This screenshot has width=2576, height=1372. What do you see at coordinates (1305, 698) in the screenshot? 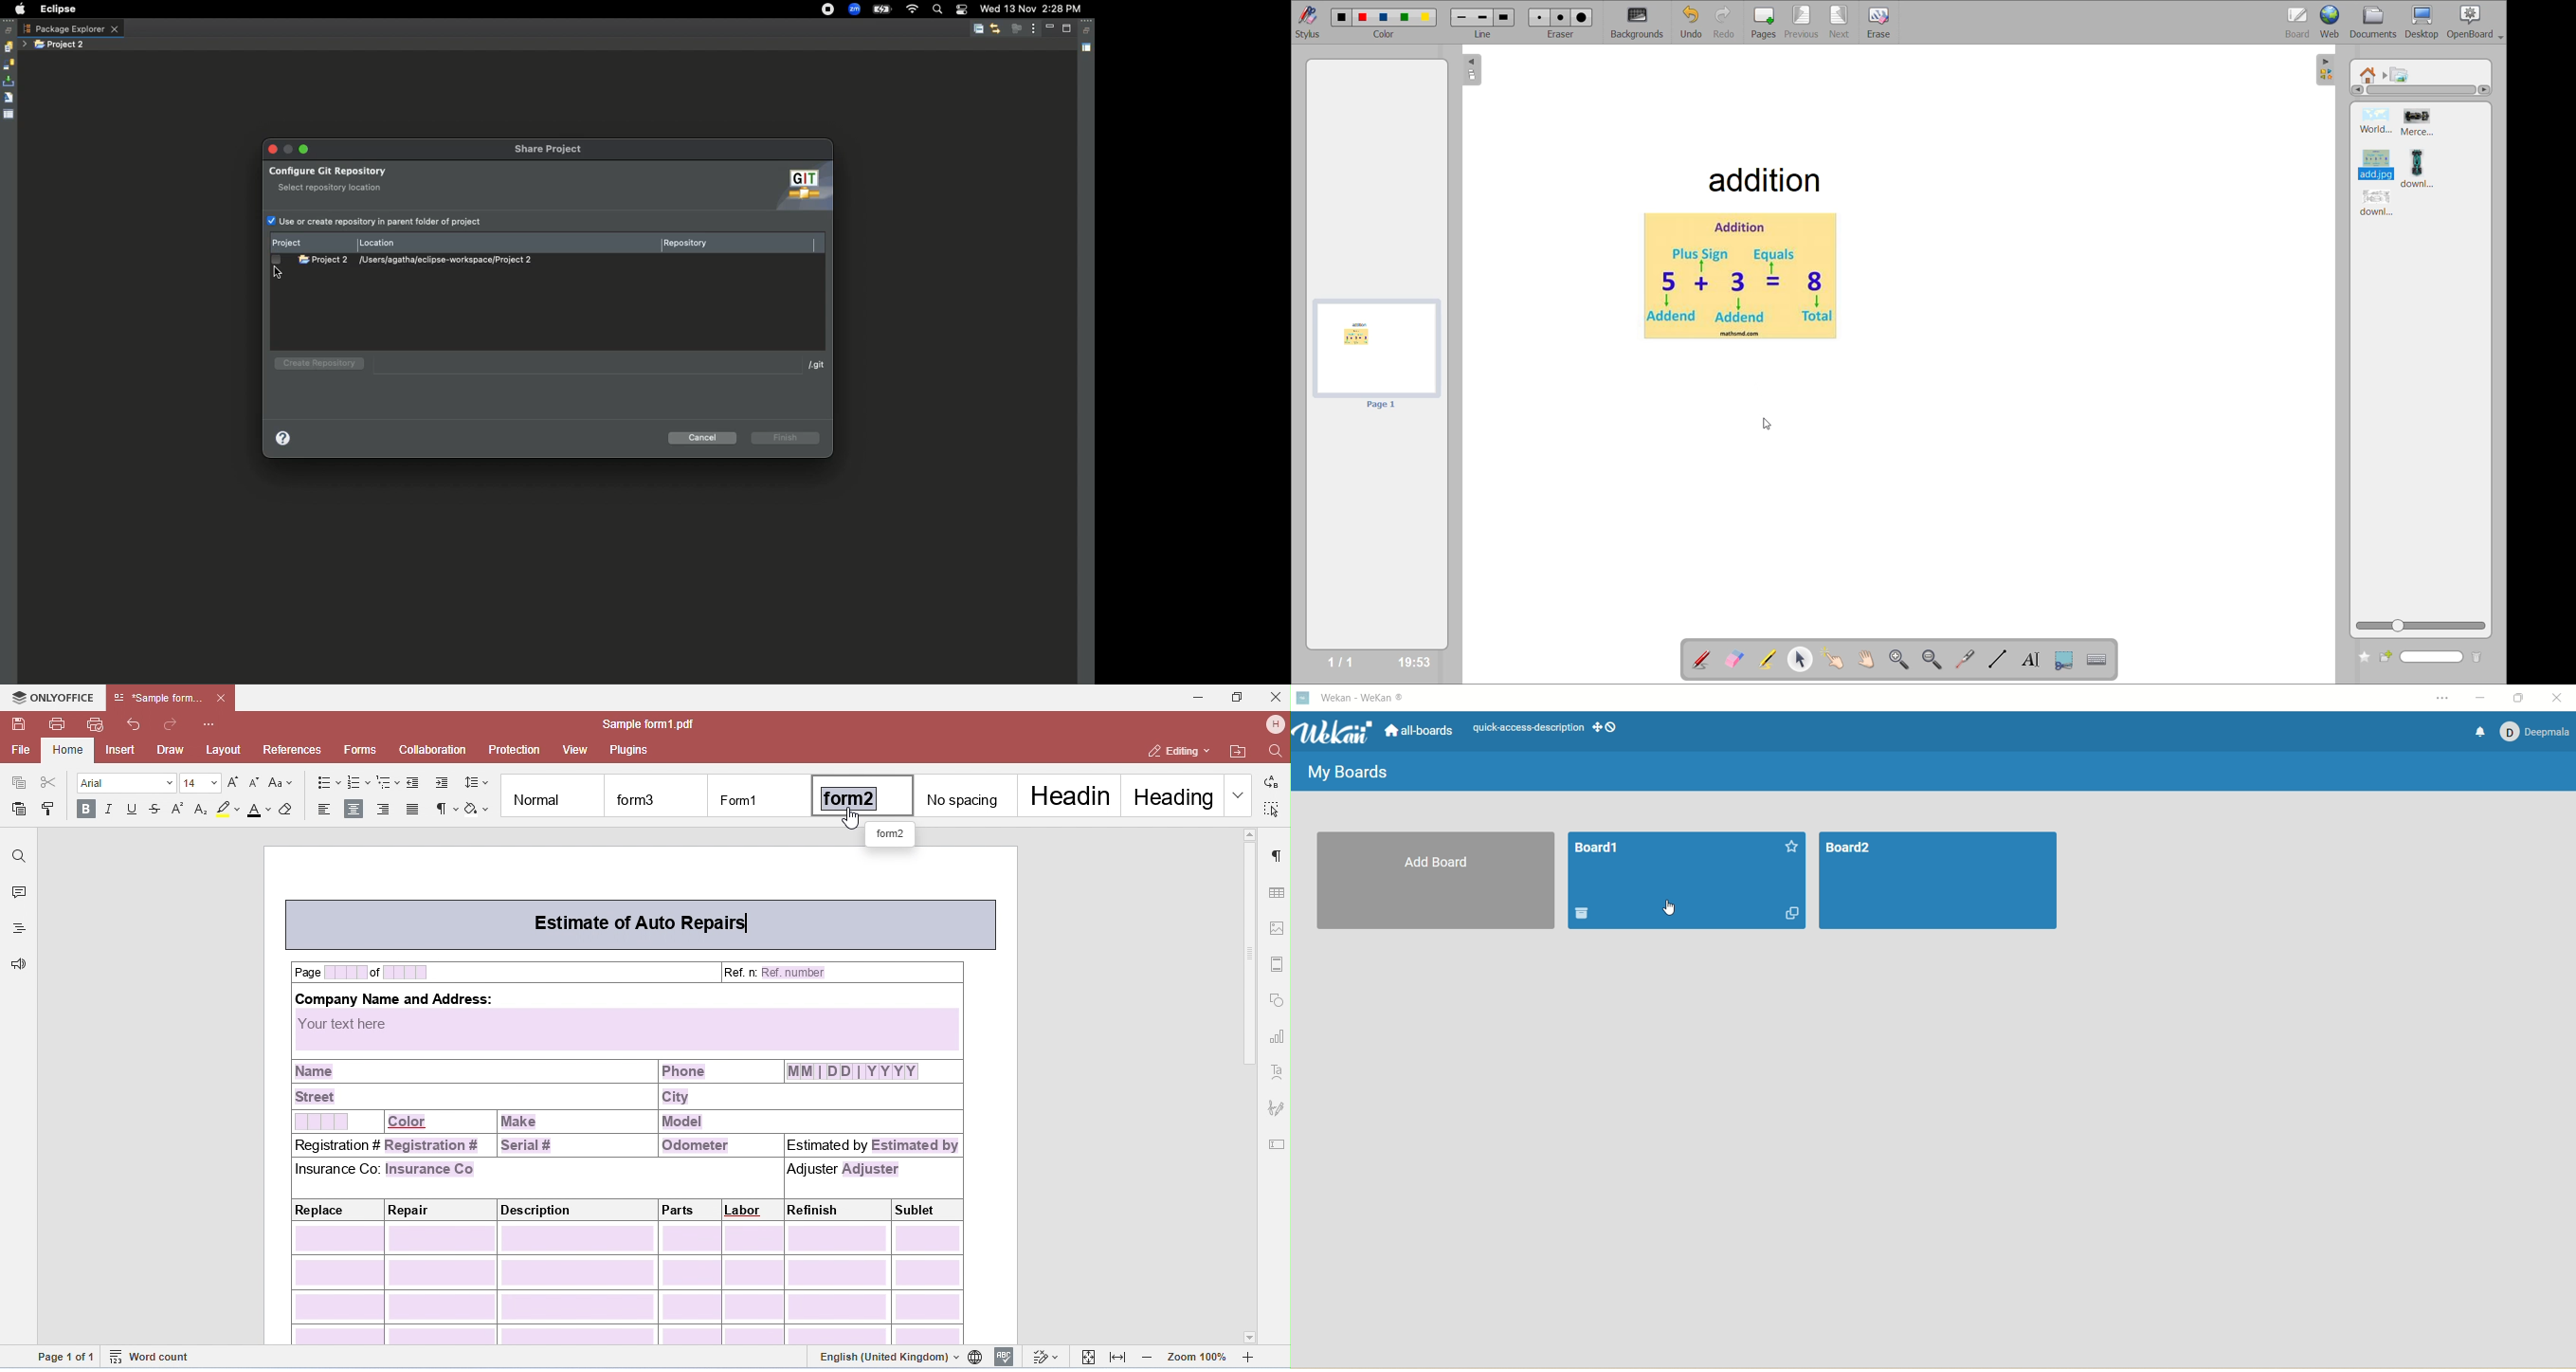
I see `logo` at bounding box center [1305, 698].